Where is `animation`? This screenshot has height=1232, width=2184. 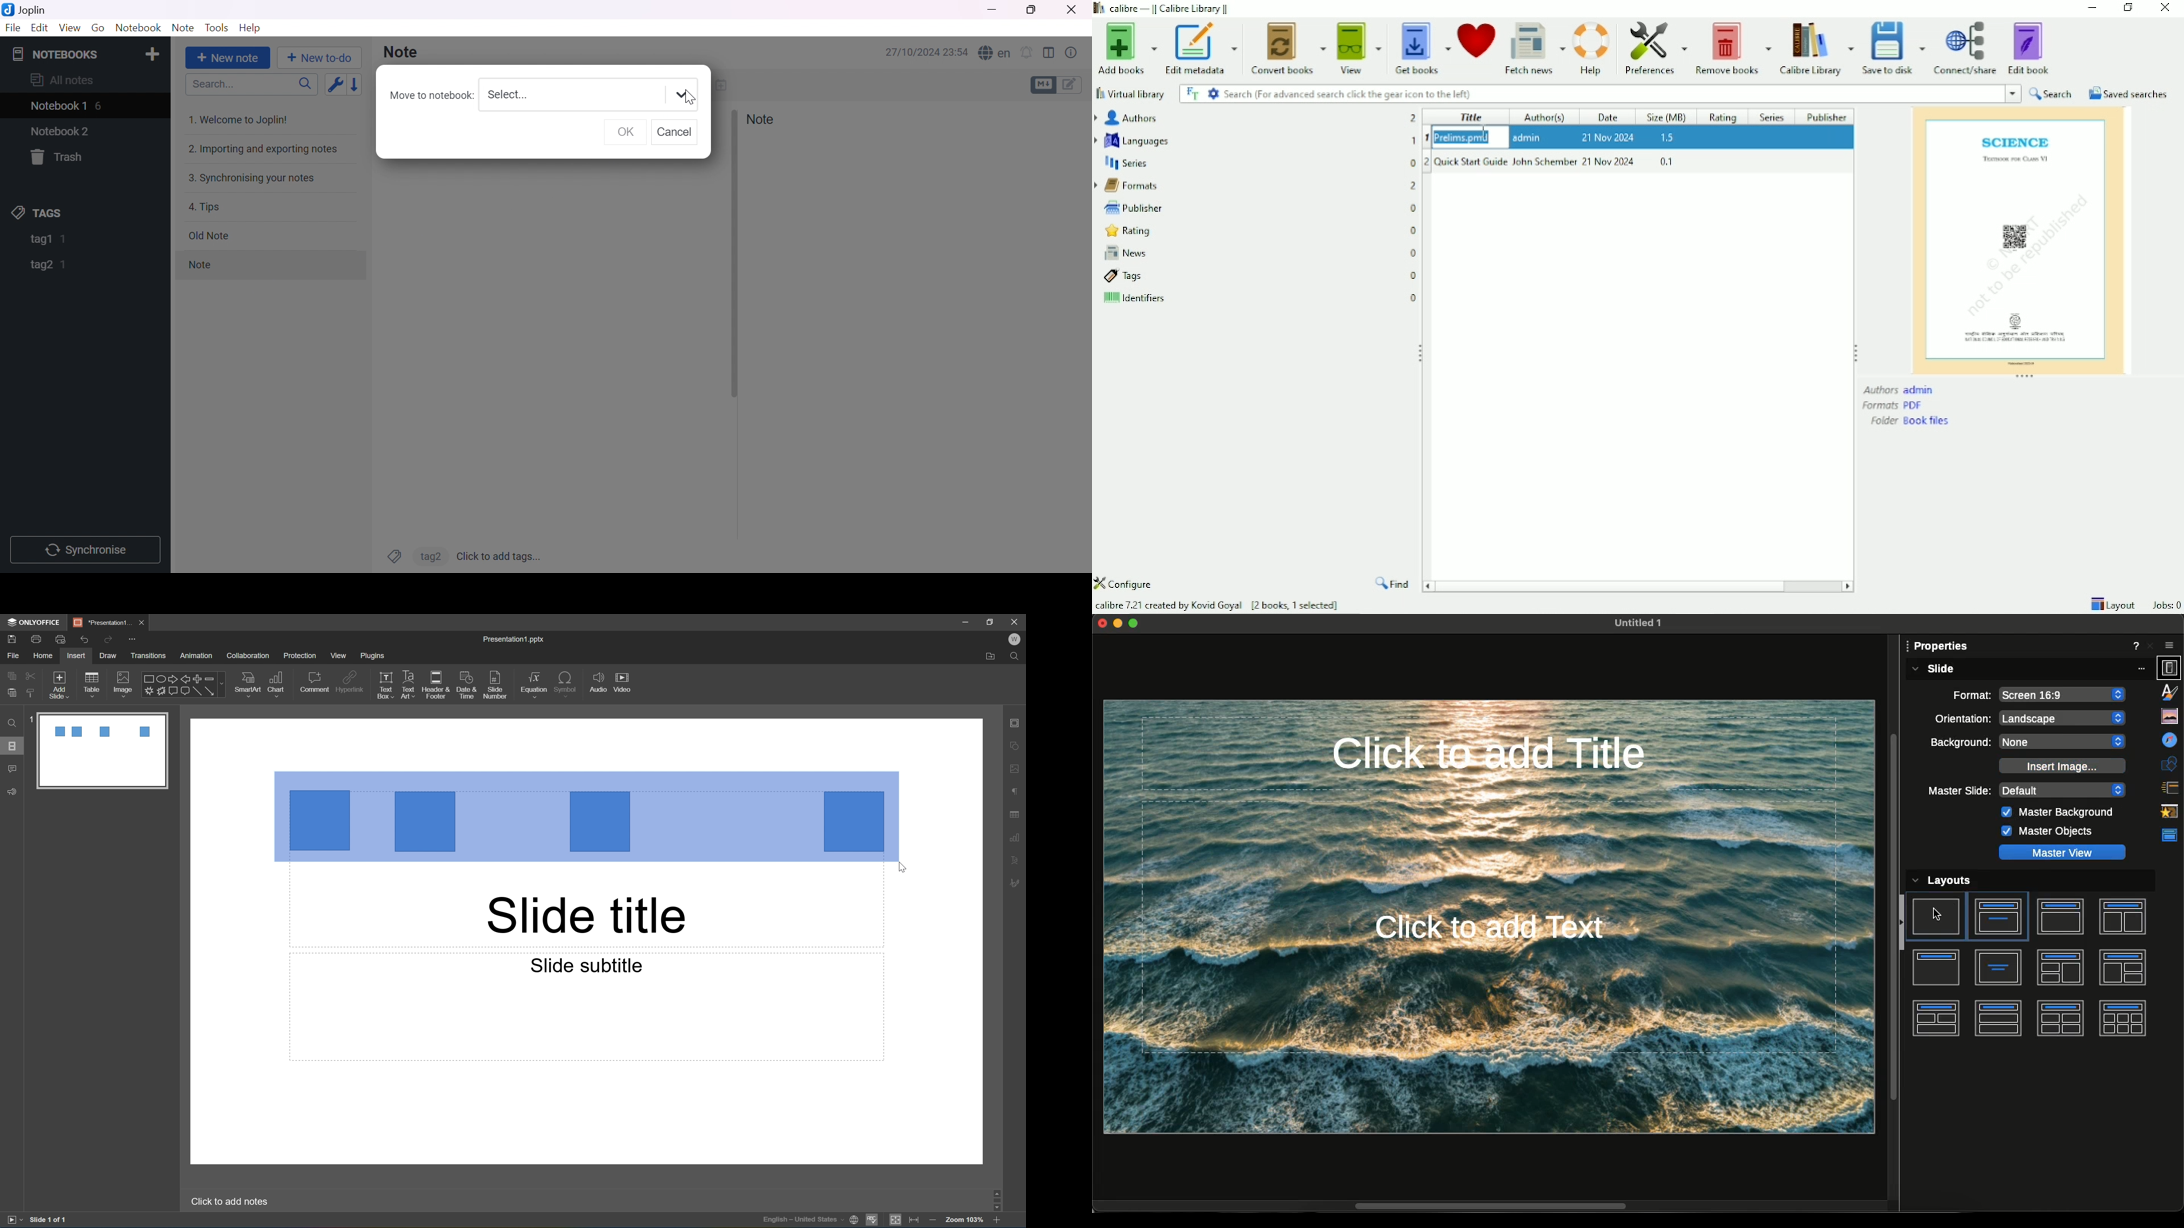 animation is located at coordinates (200, 655).